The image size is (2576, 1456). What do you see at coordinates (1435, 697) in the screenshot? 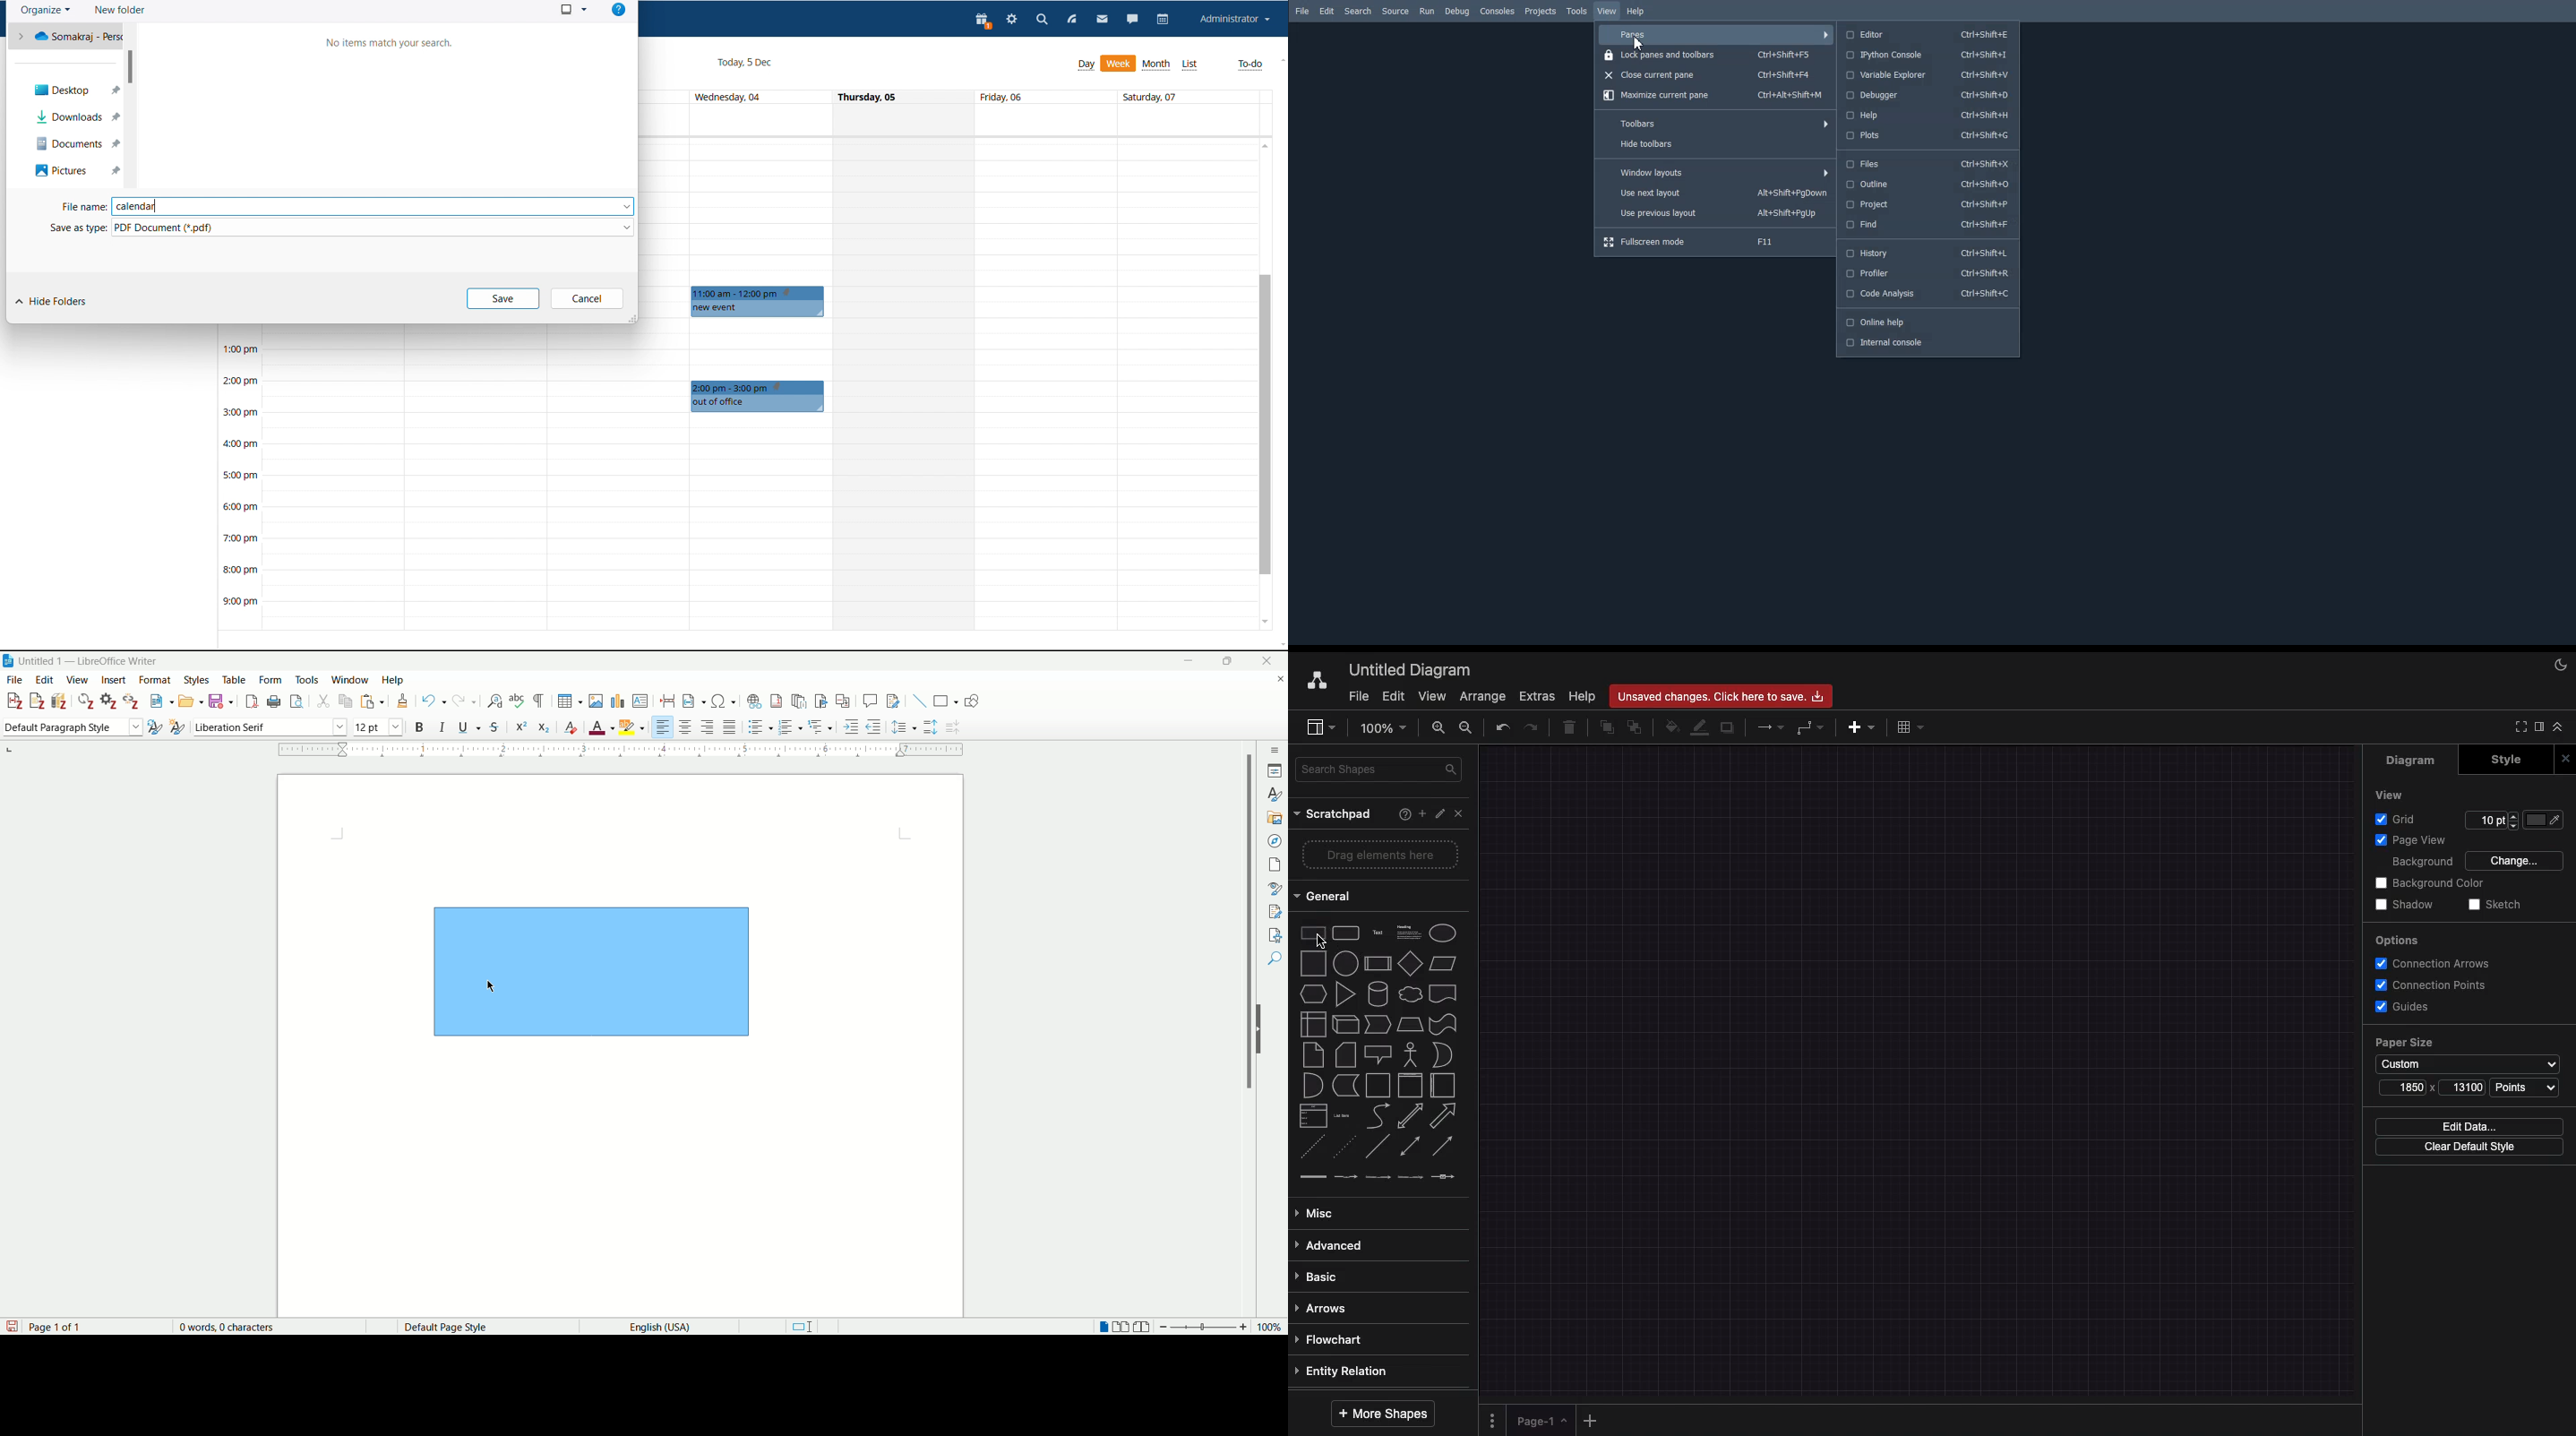
I see `View` at bounding box center [1435, 697].